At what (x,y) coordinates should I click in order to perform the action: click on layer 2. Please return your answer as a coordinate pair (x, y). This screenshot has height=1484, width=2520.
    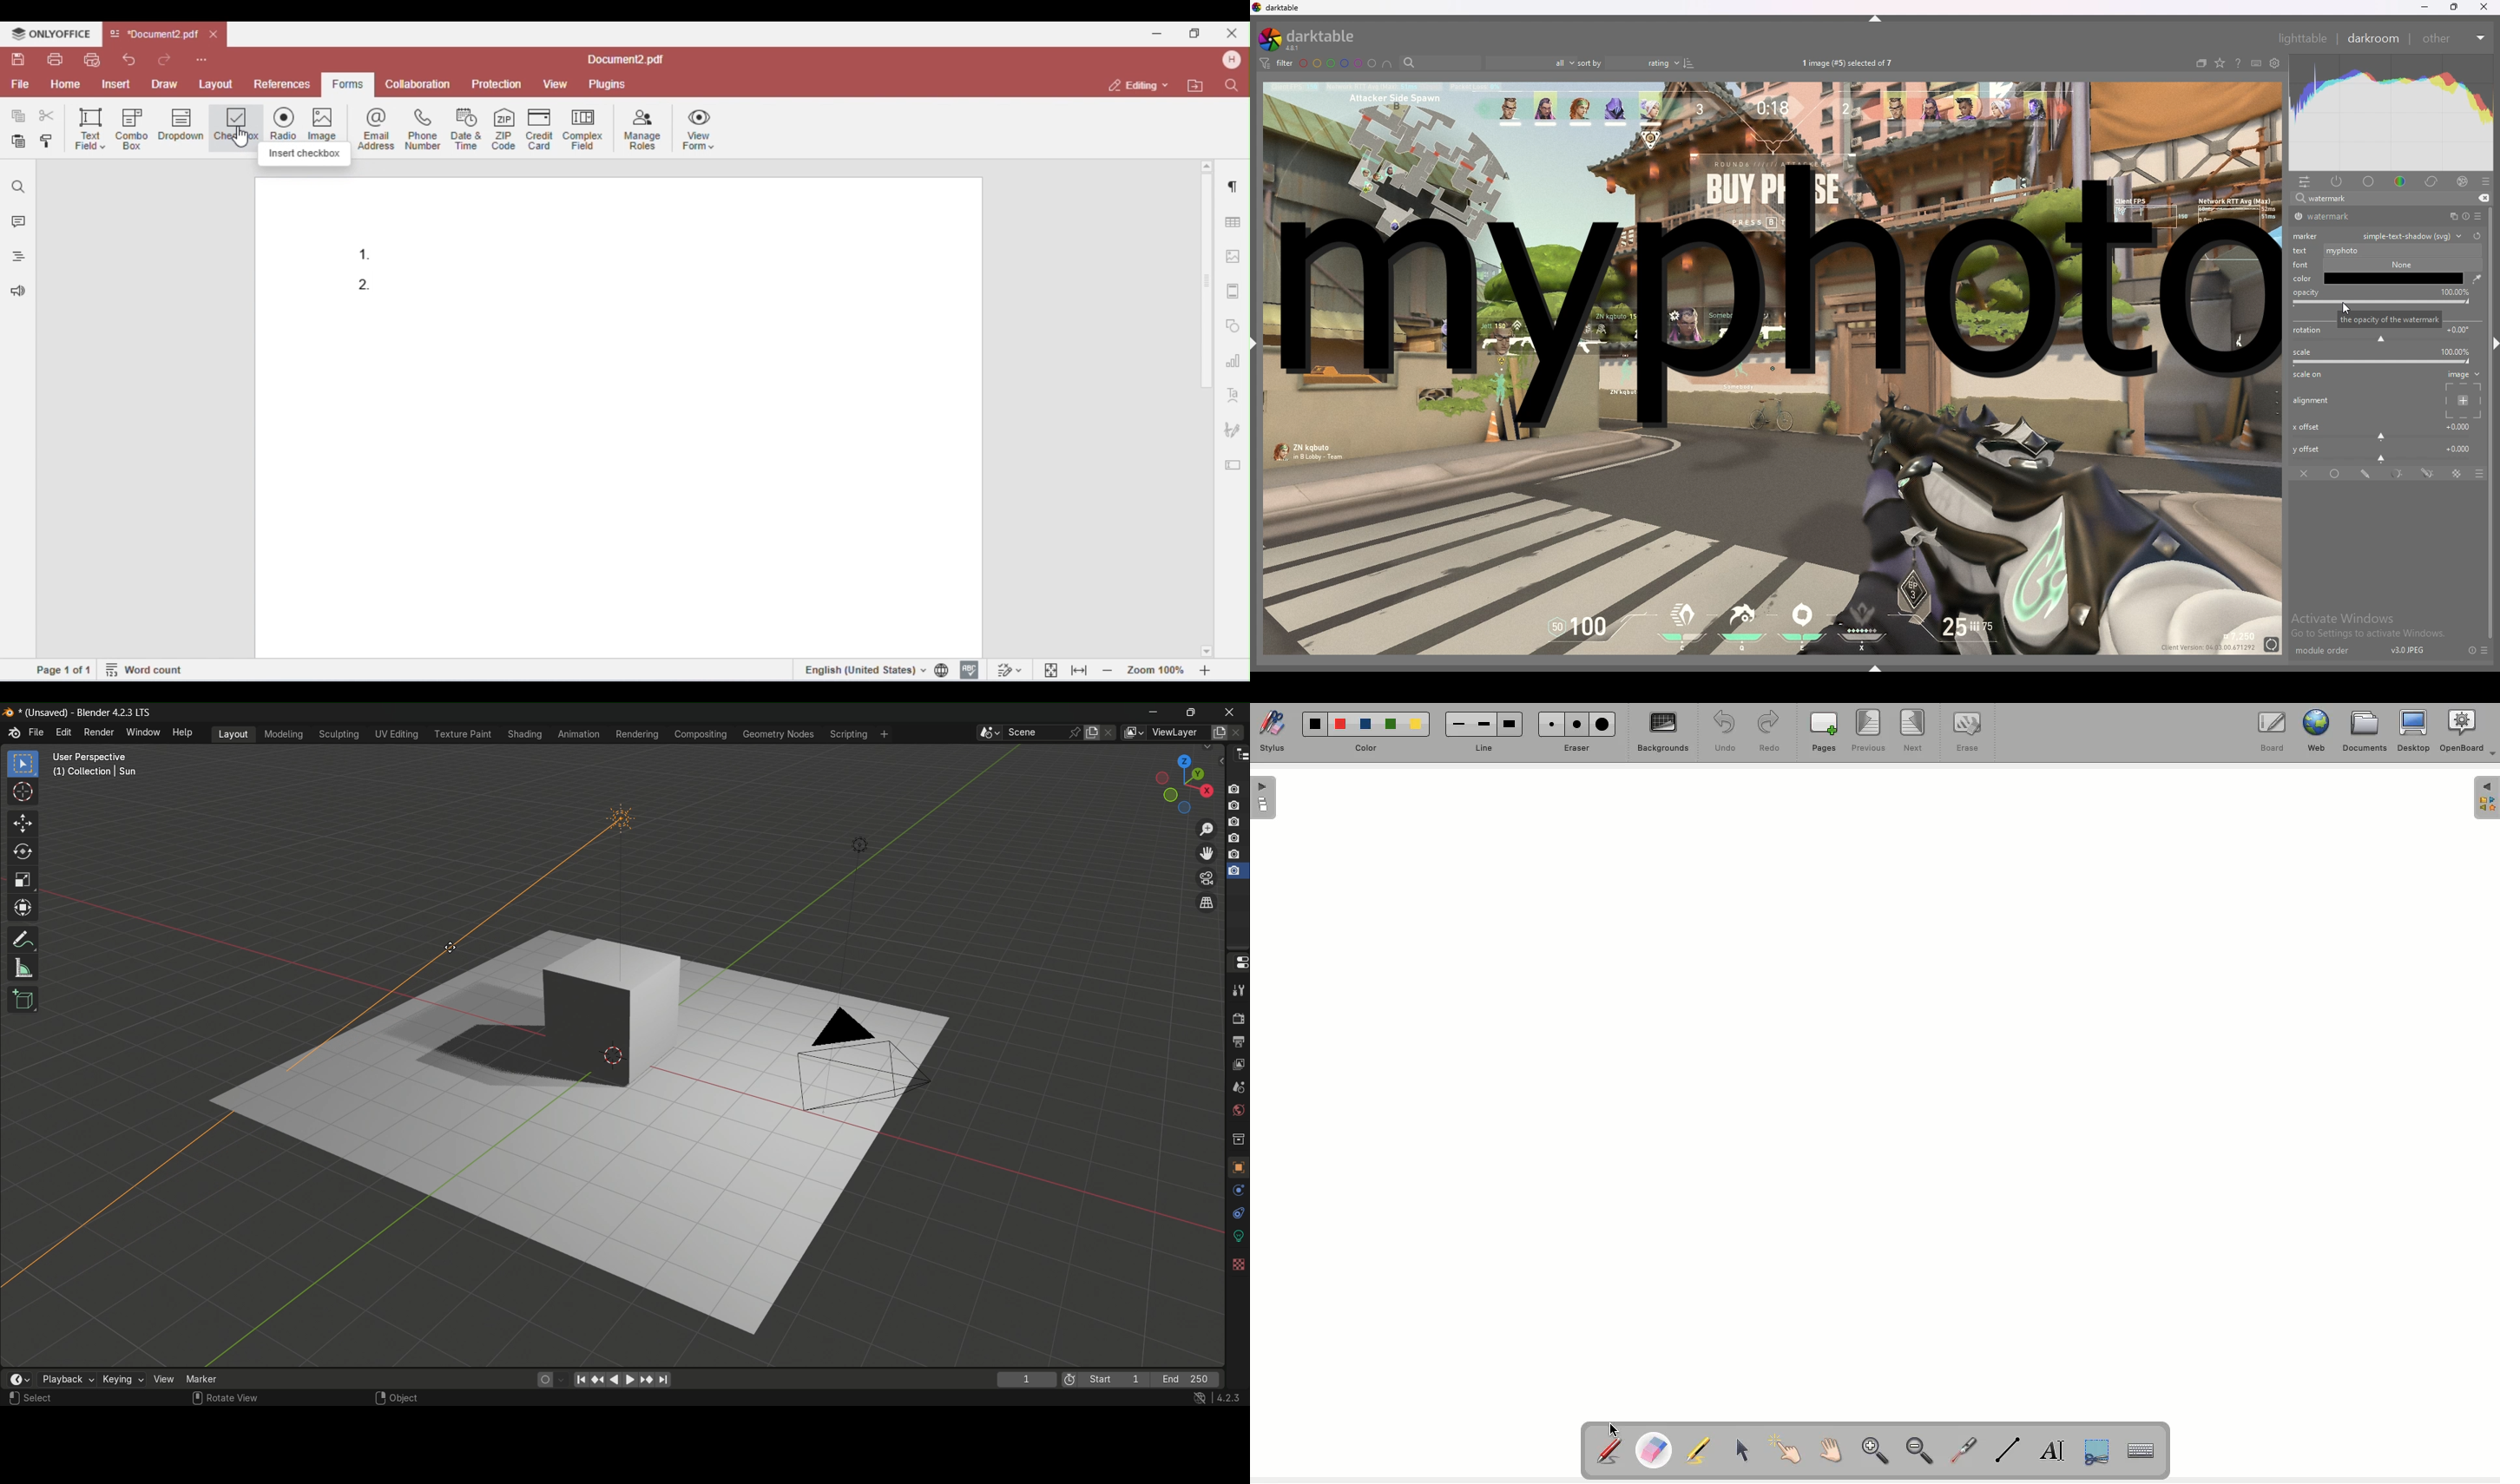
    Looking at the image, I should click on (1233, 804).